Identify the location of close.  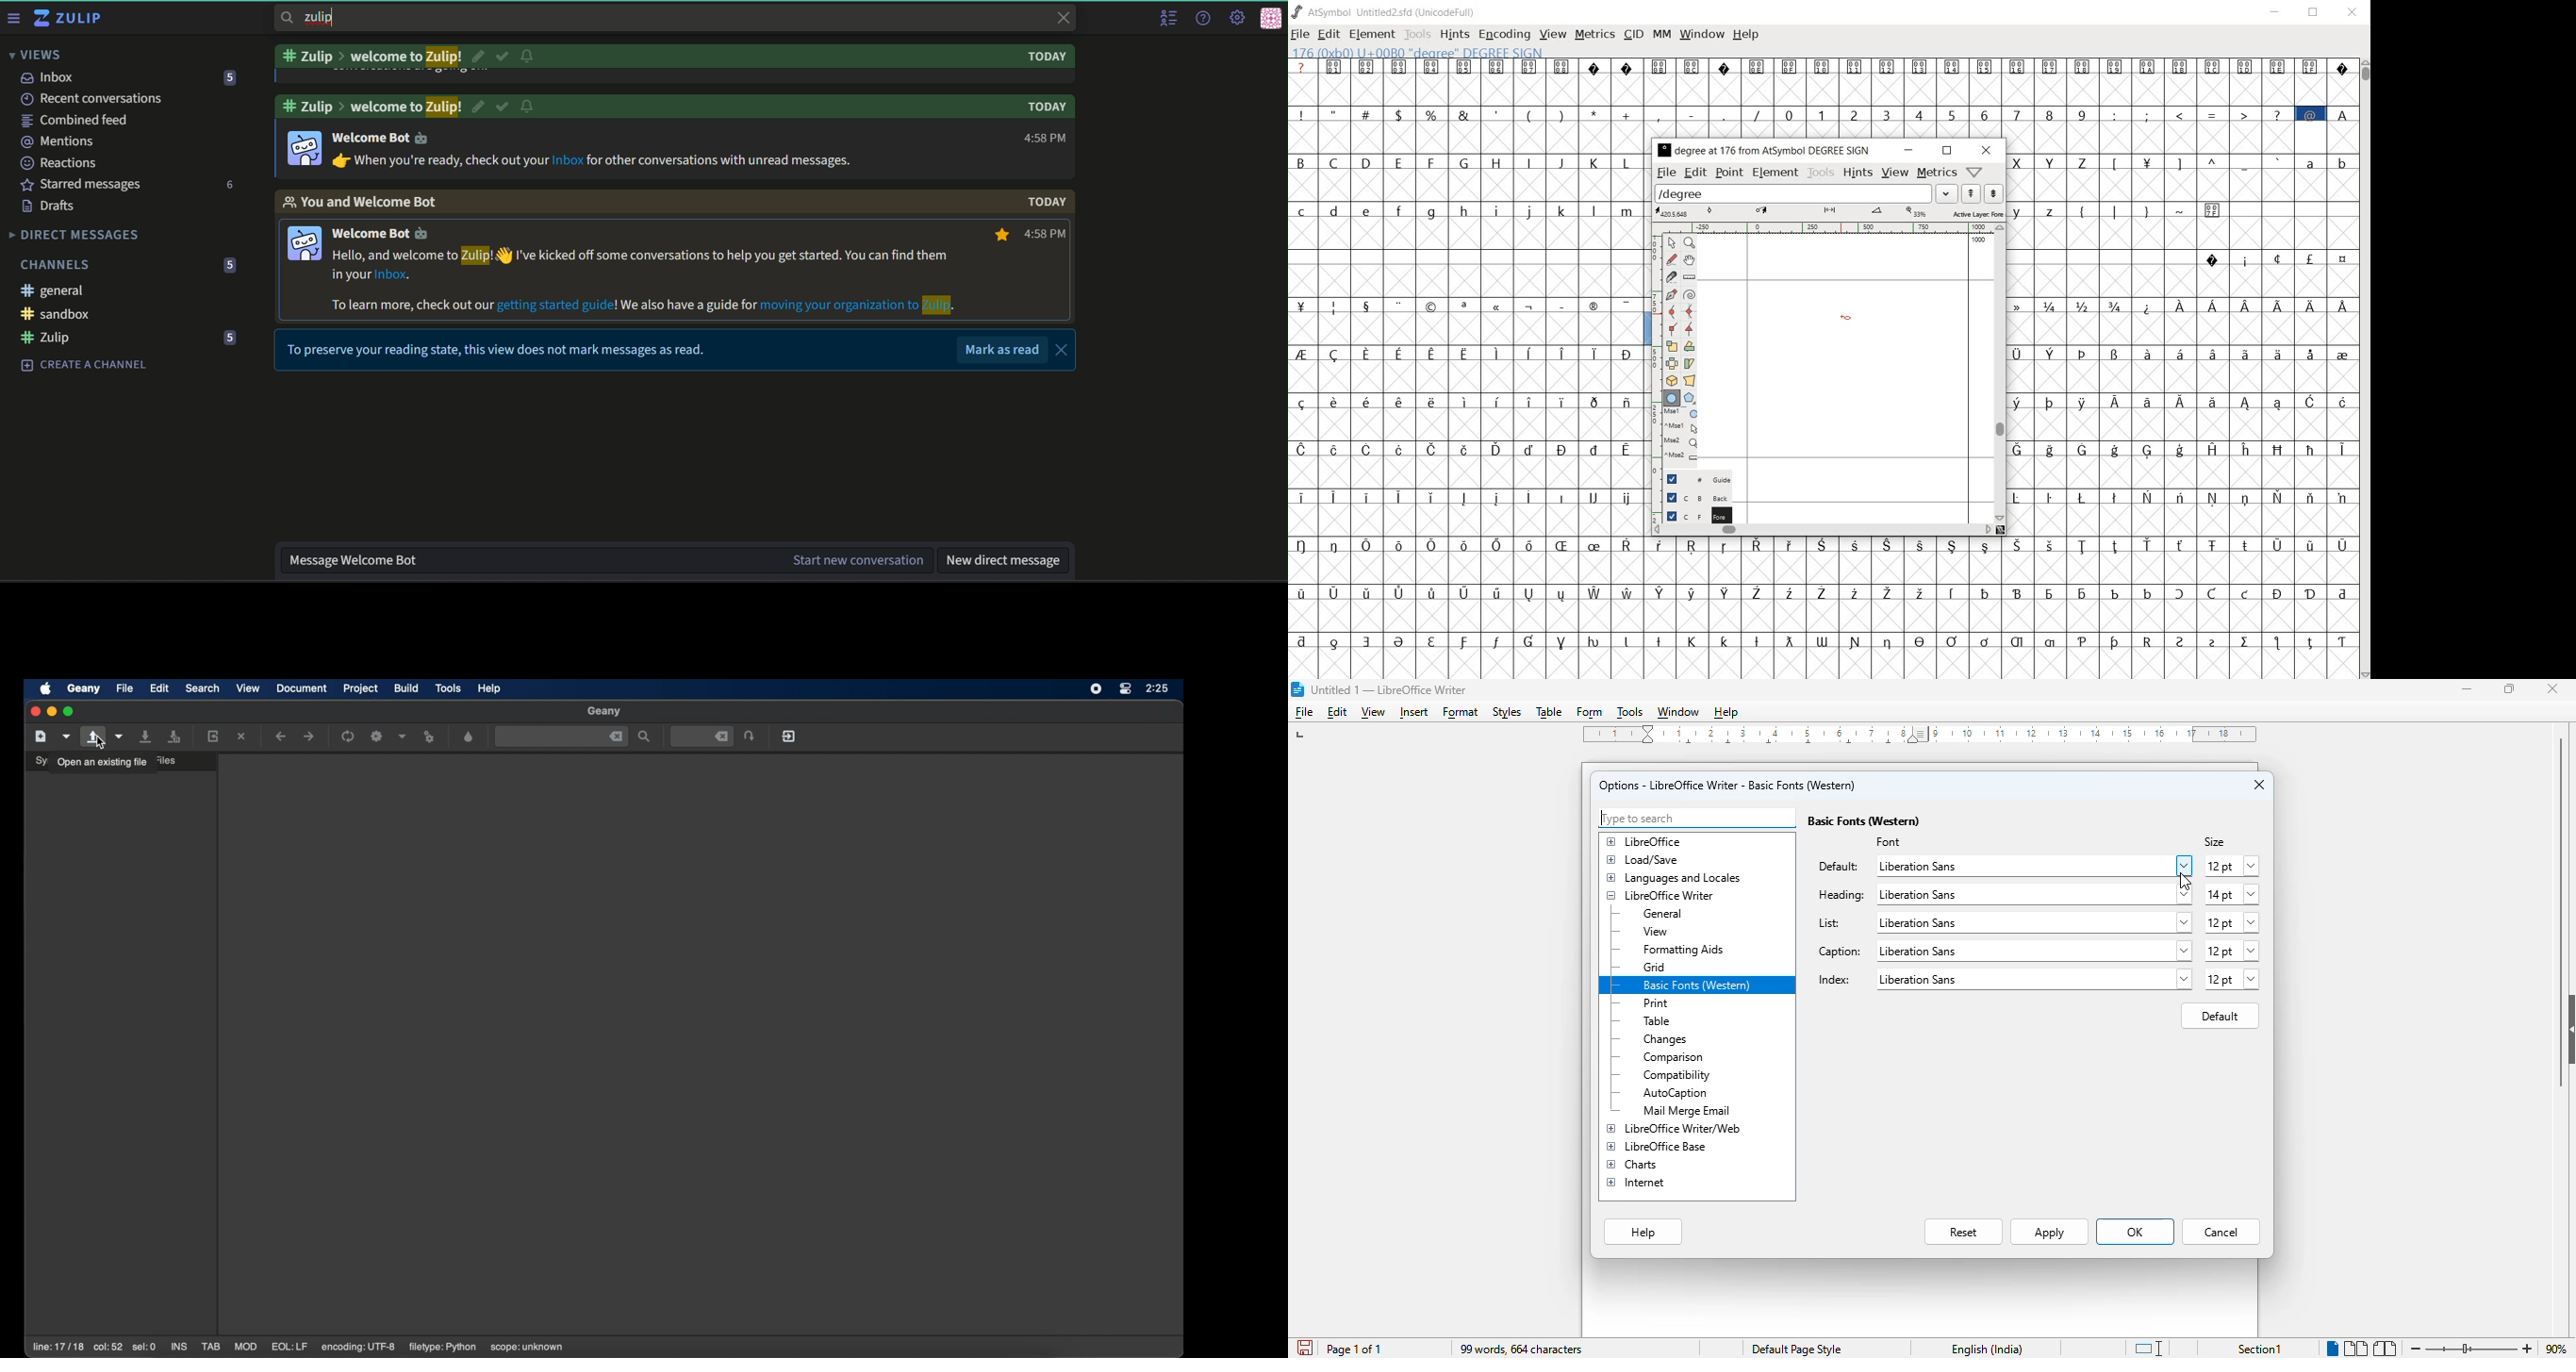
(2353, 13).